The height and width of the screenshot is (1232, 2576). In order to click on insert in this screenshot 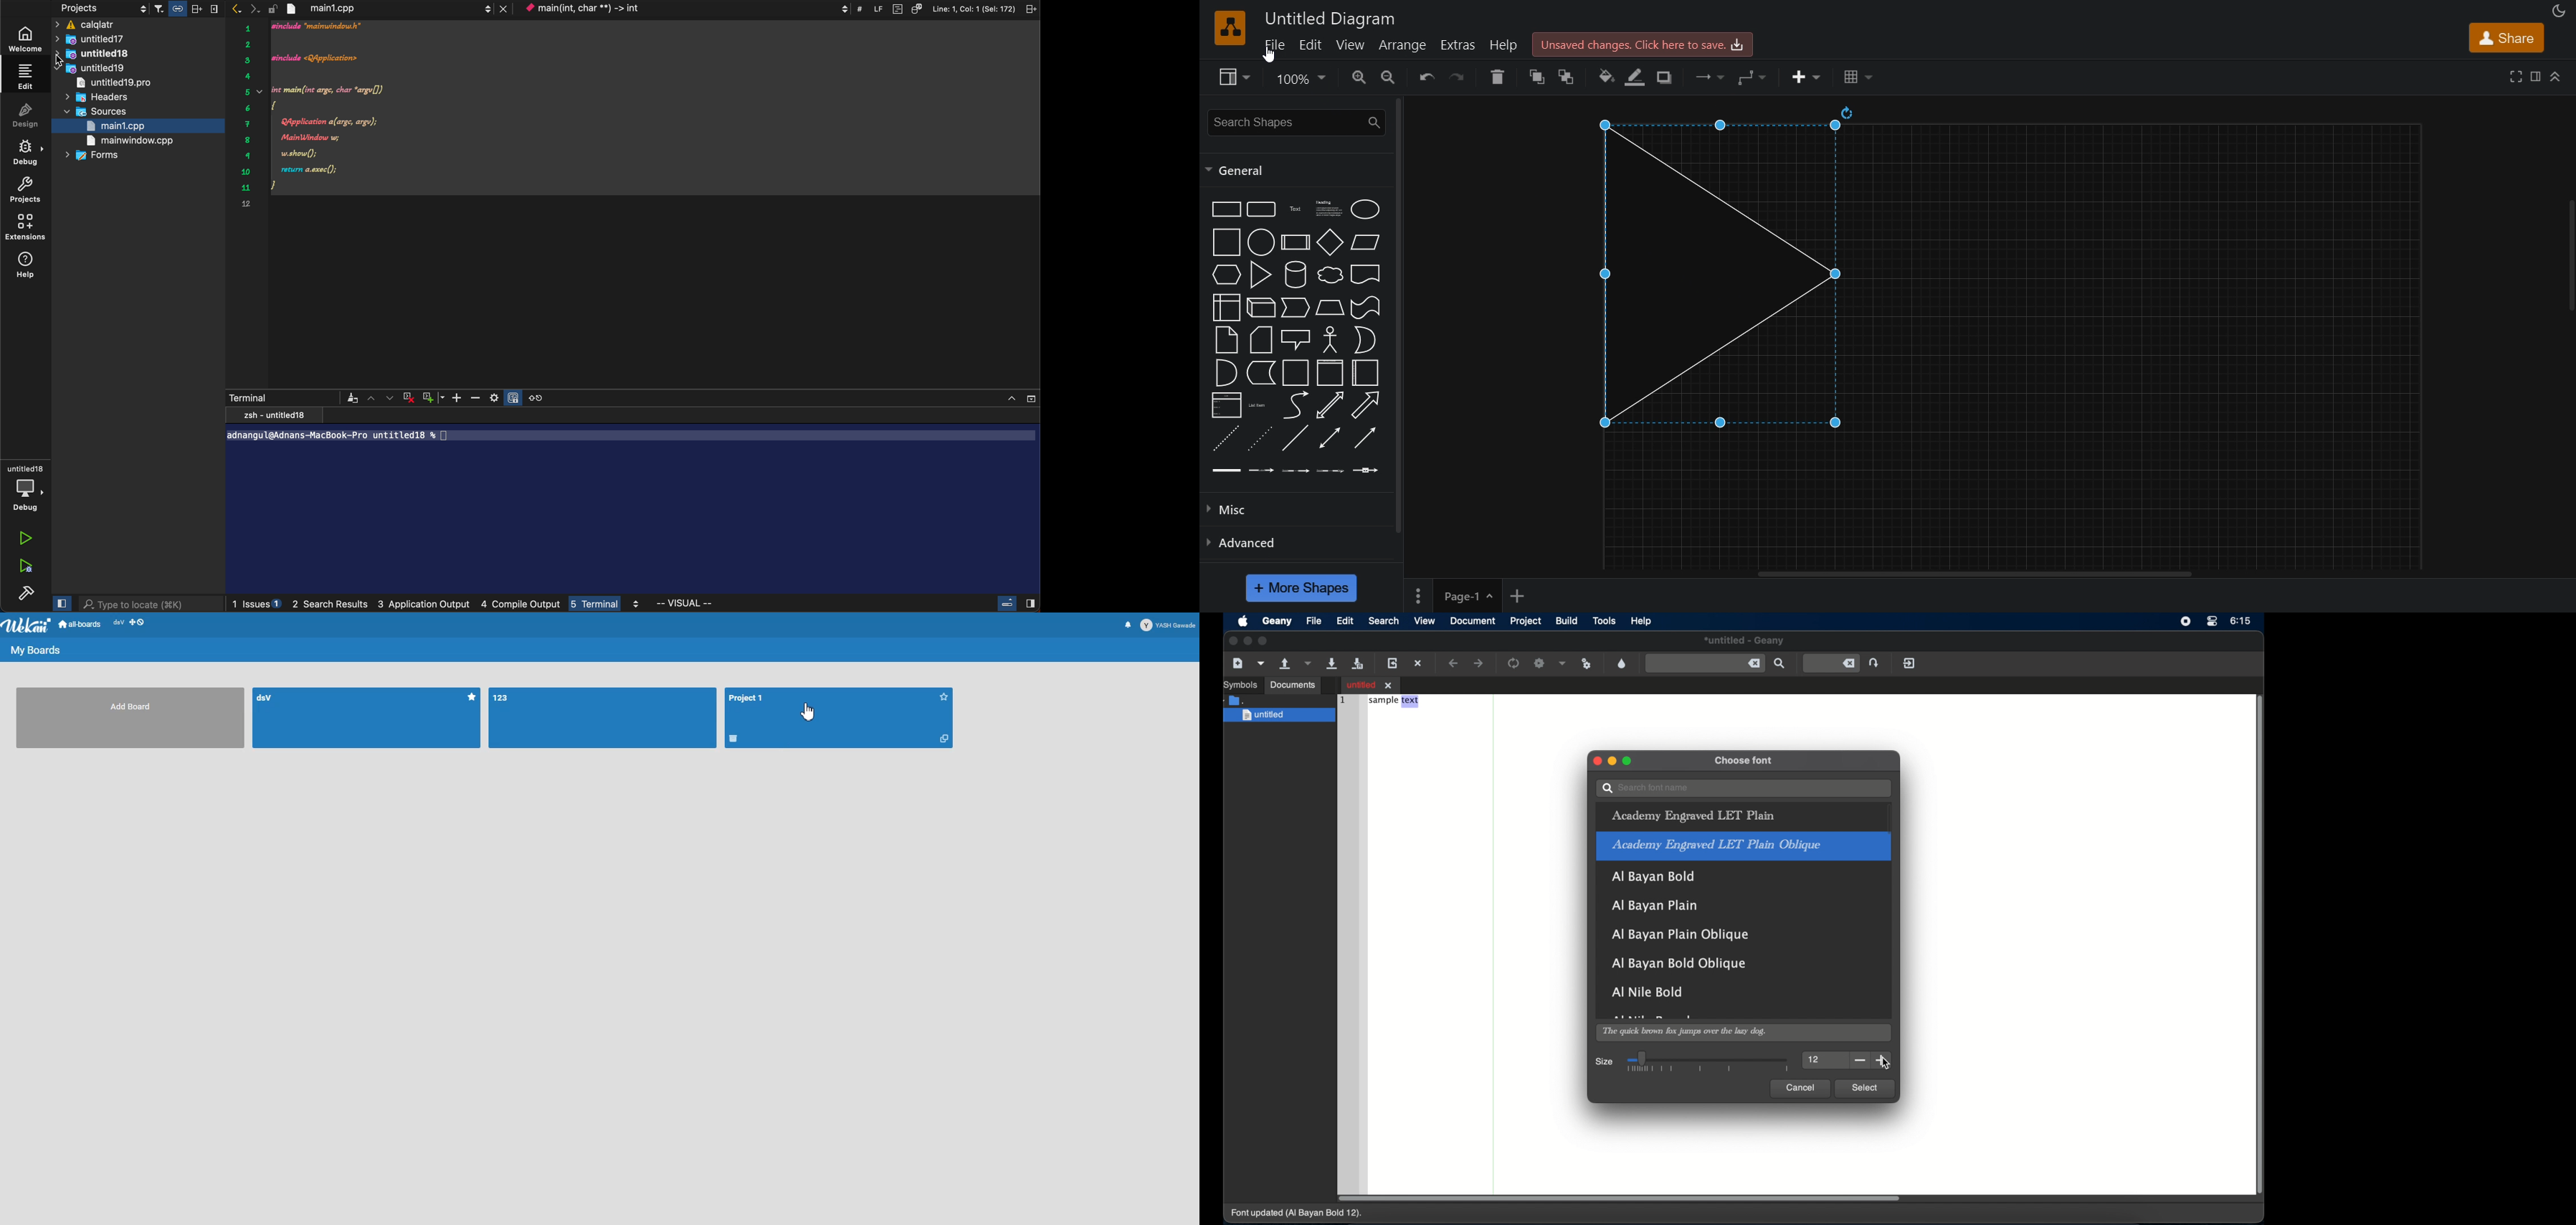, I will do `click(1805, 78)`.